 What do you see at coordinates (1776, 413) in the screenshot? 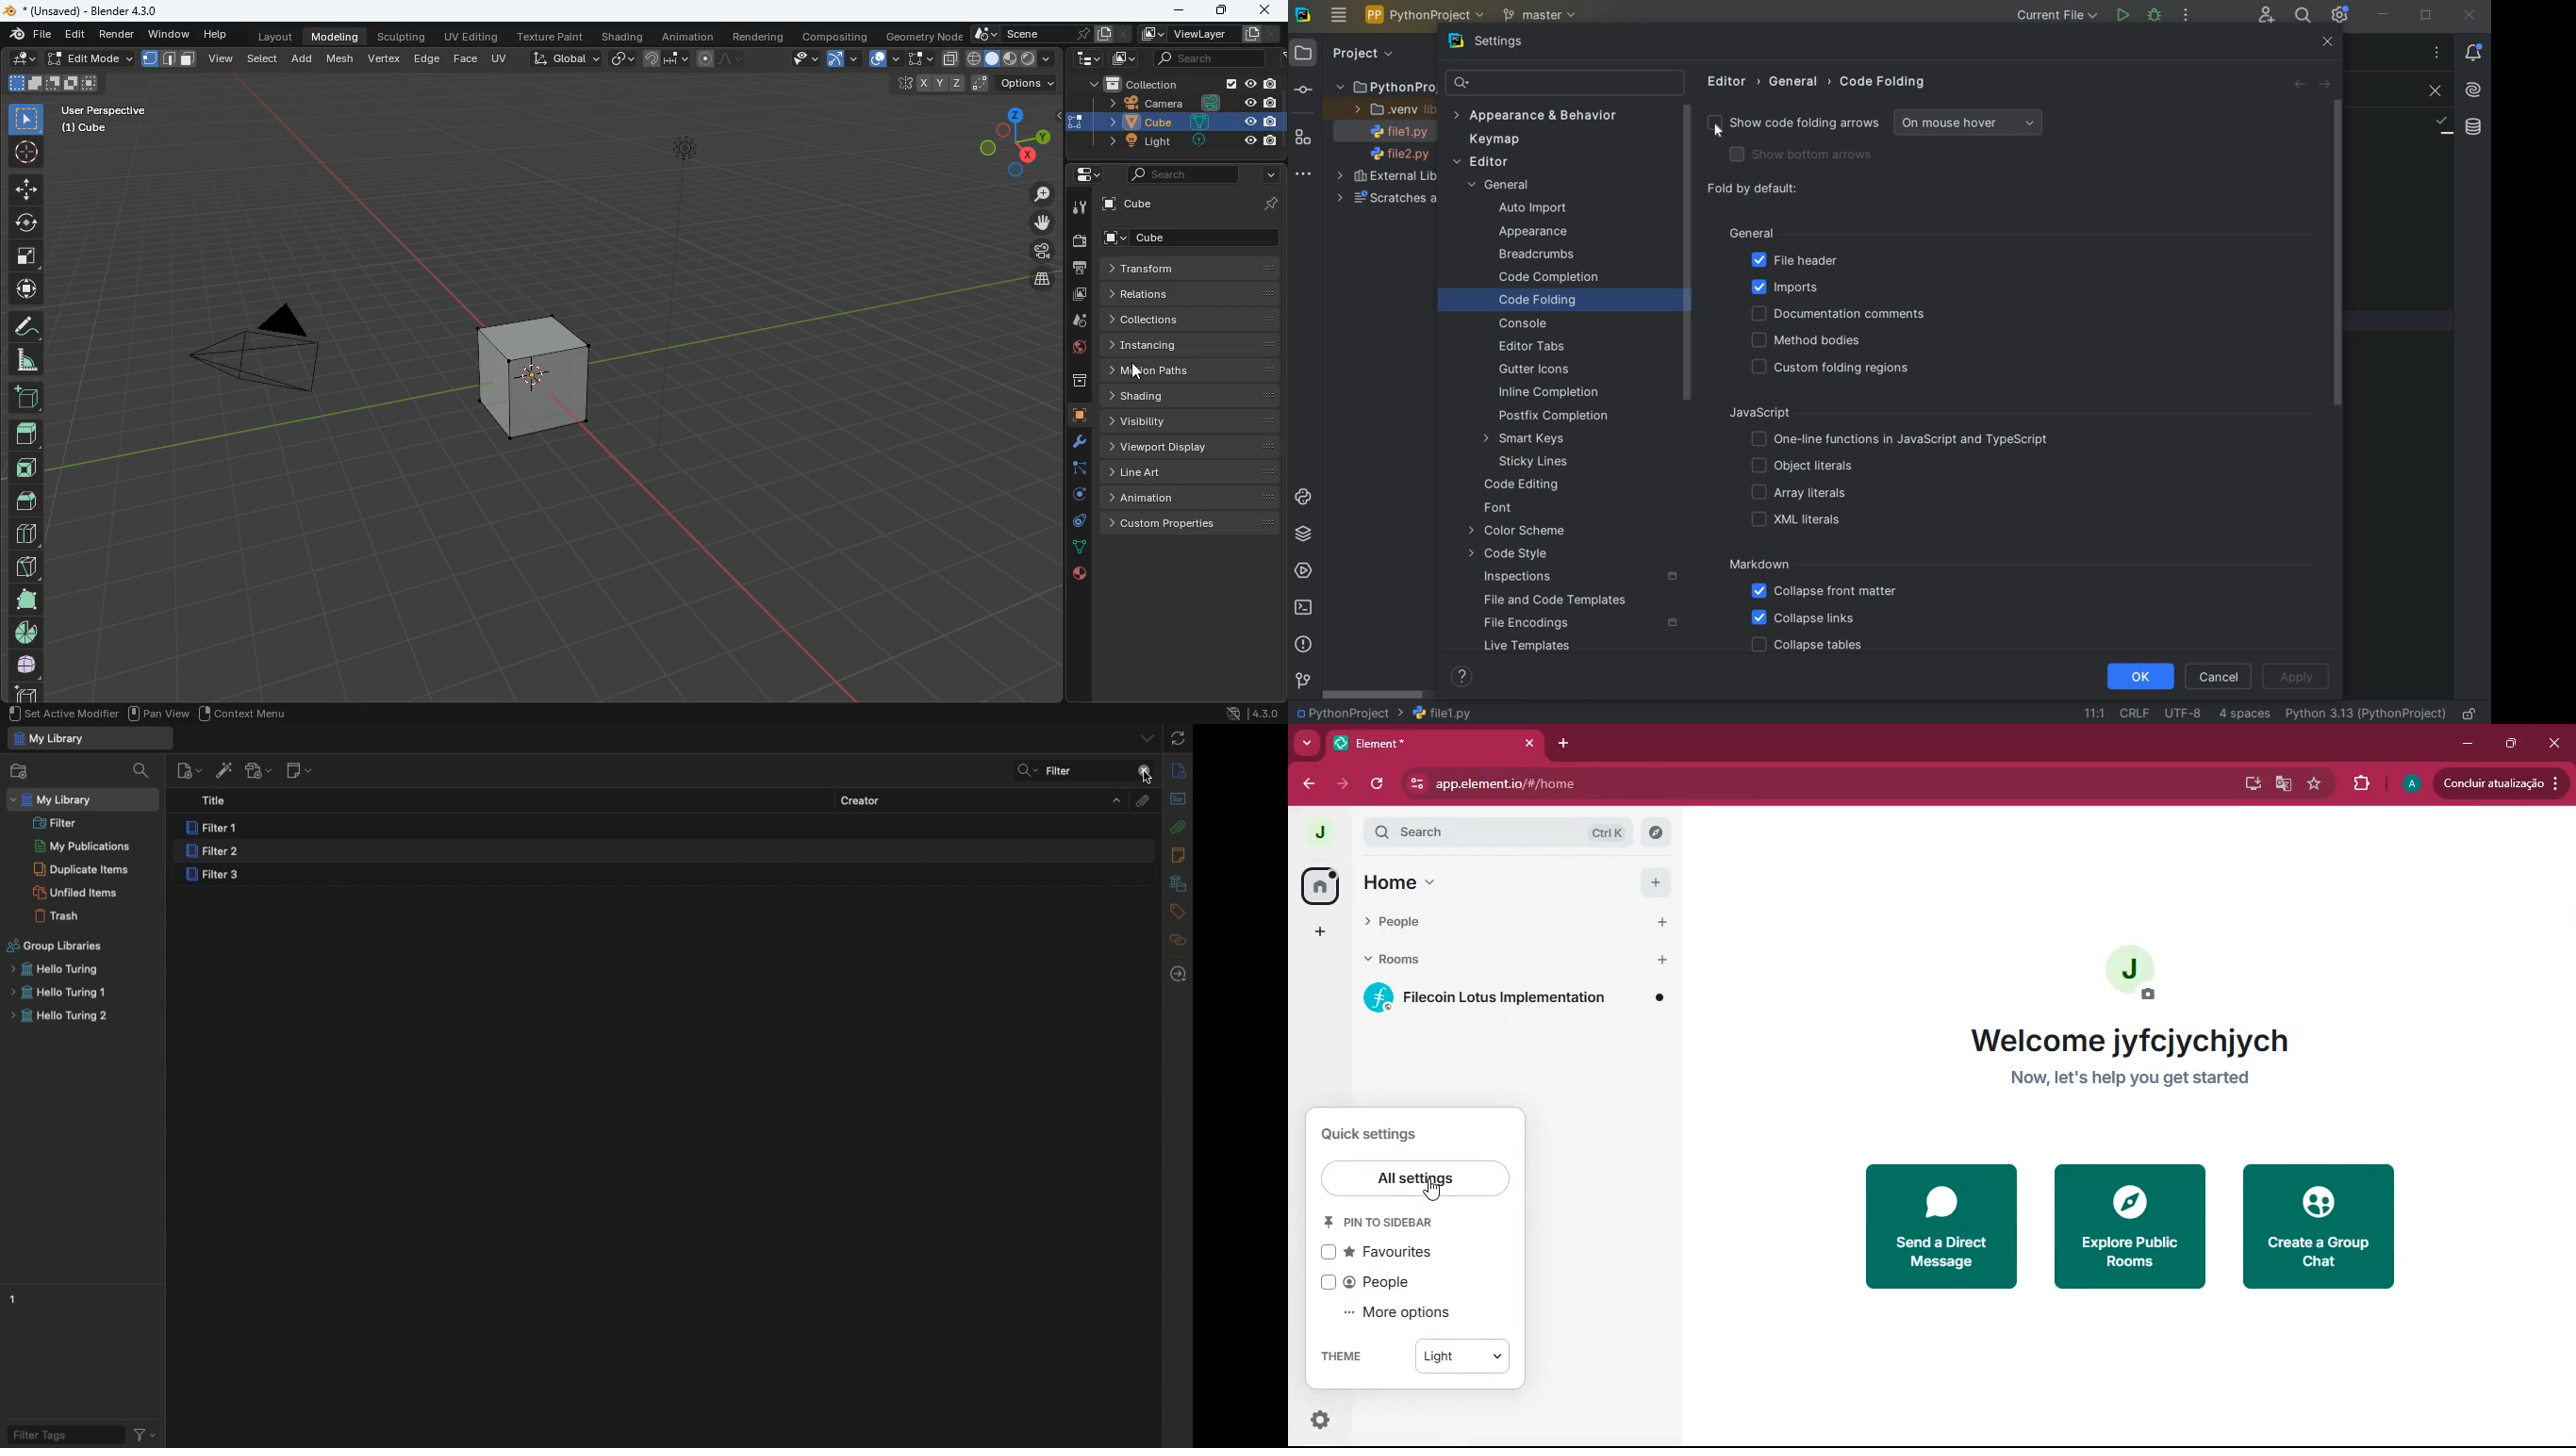
I see `JAVASCRIPT` at bounding box center [1776, 413].